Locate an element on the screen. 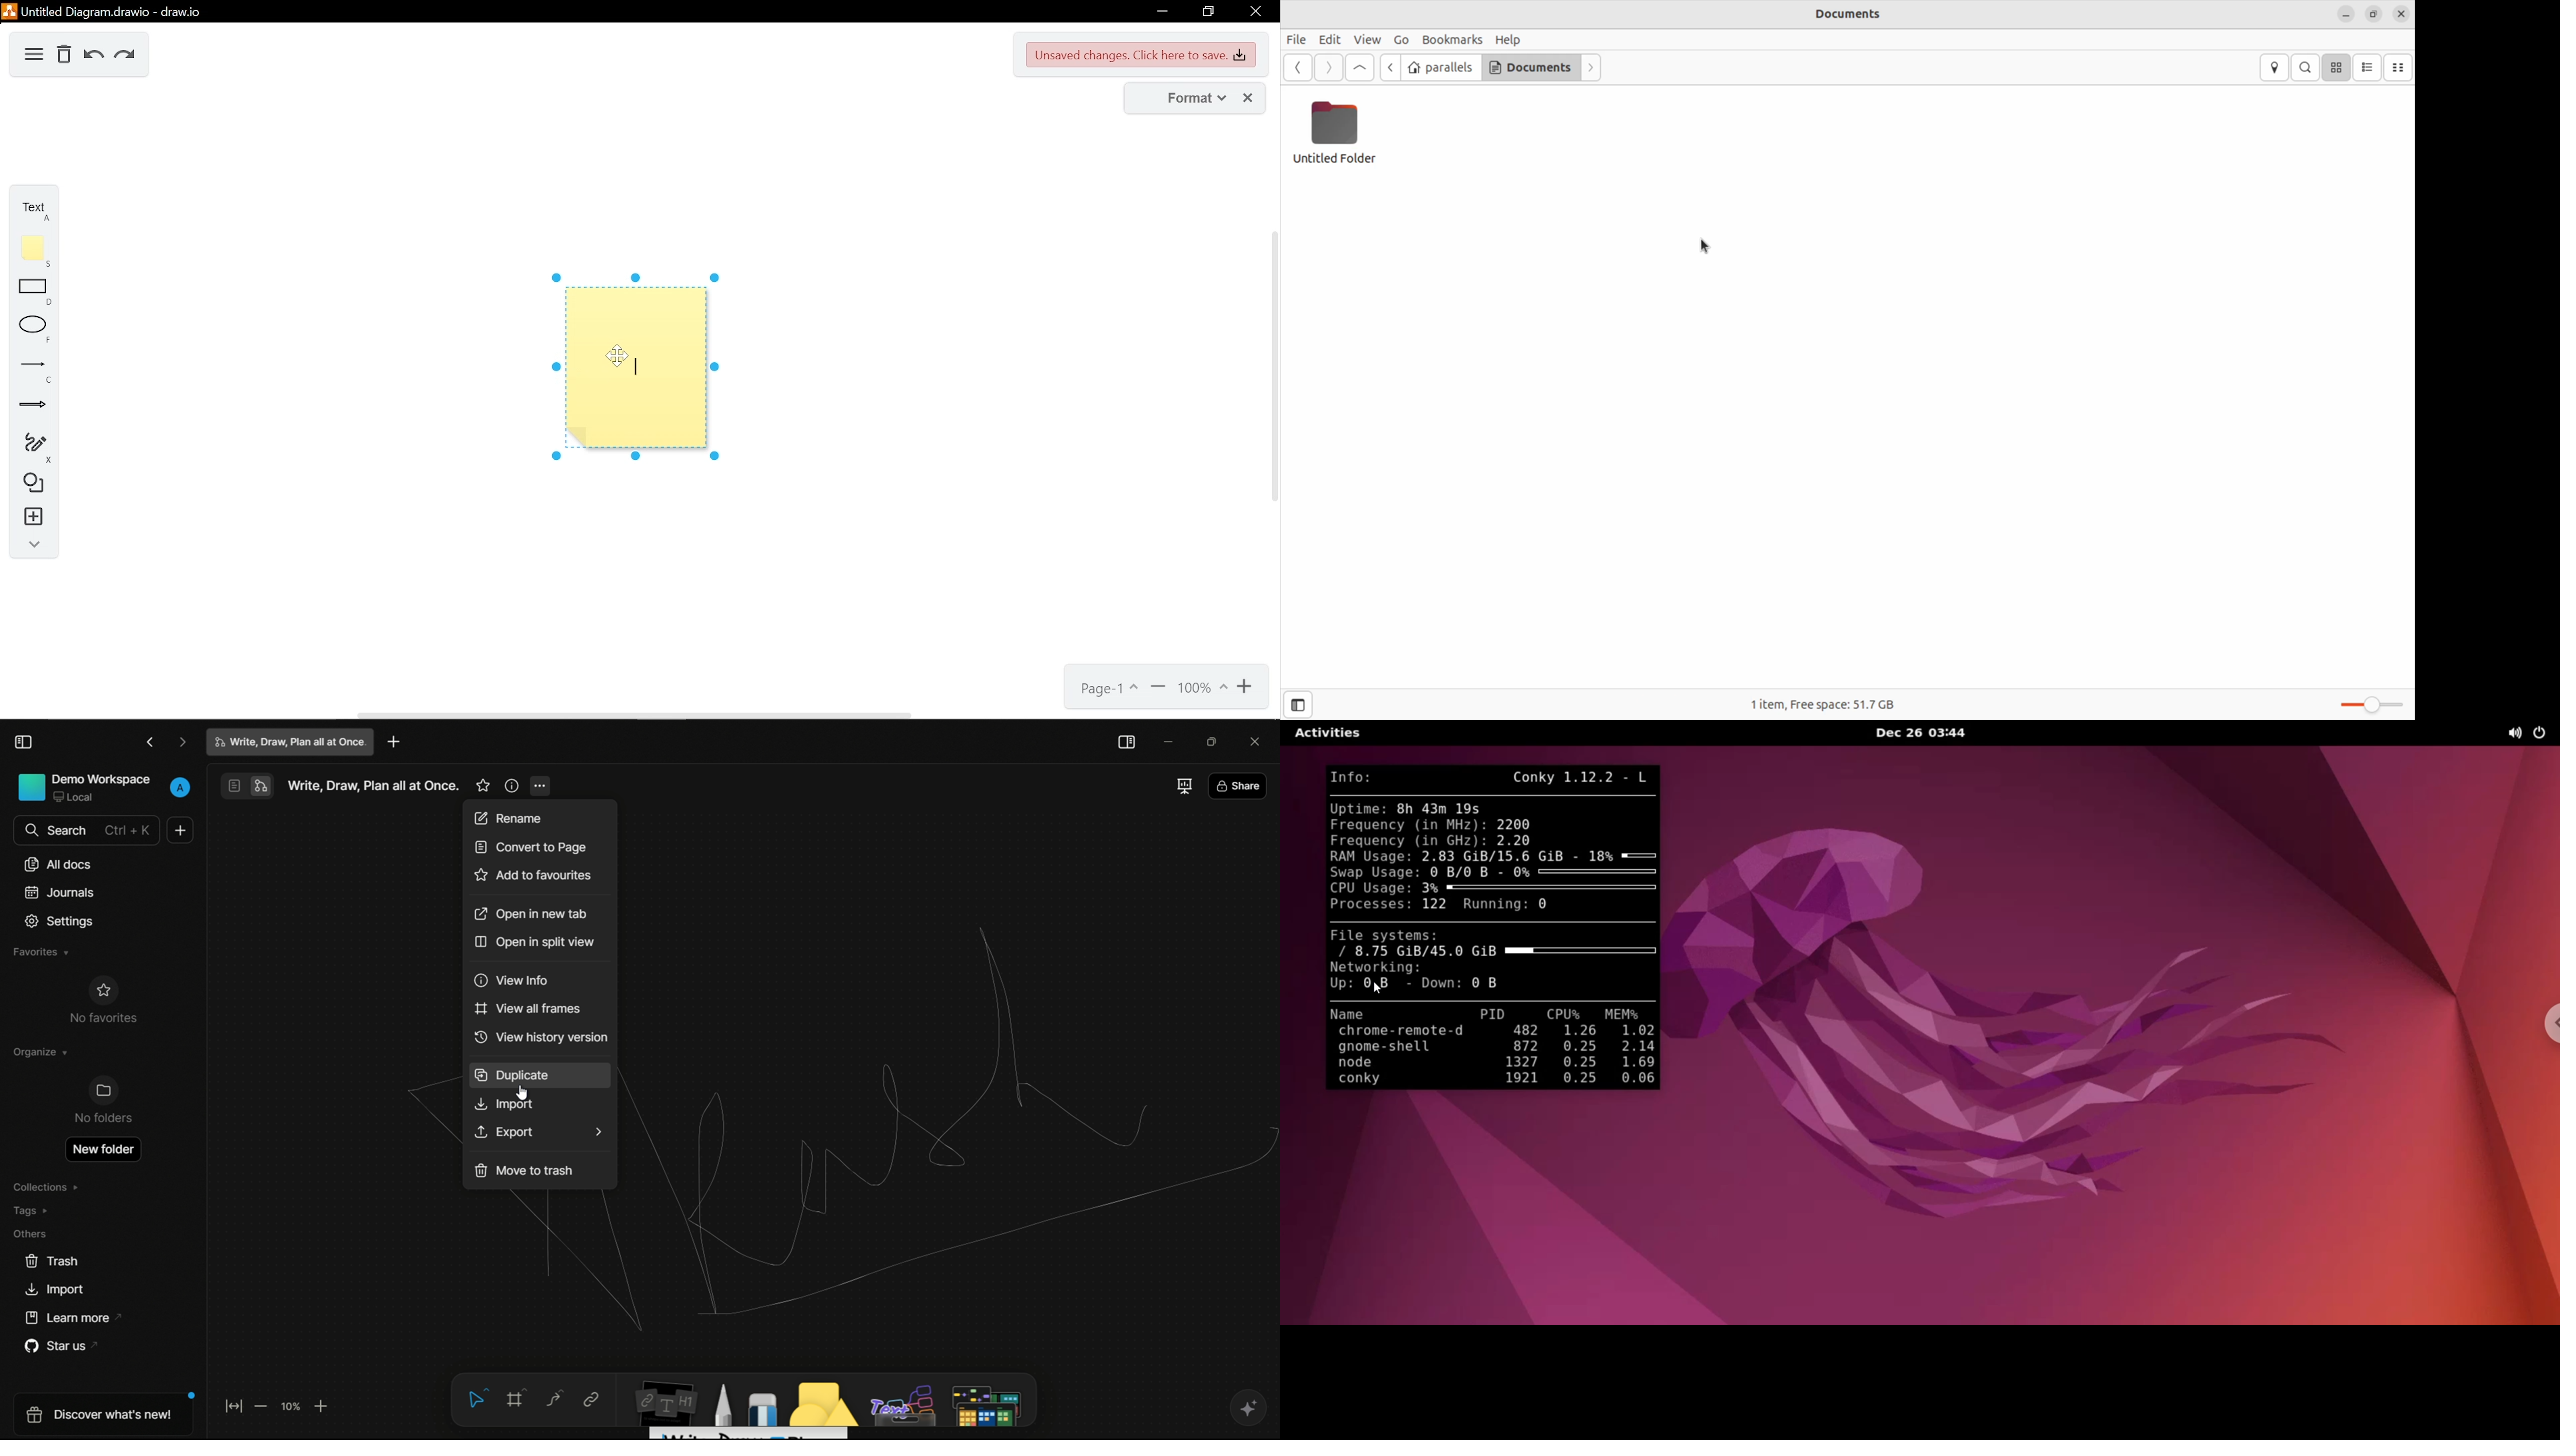  zoom factor is located at coordinates (291, 1406).